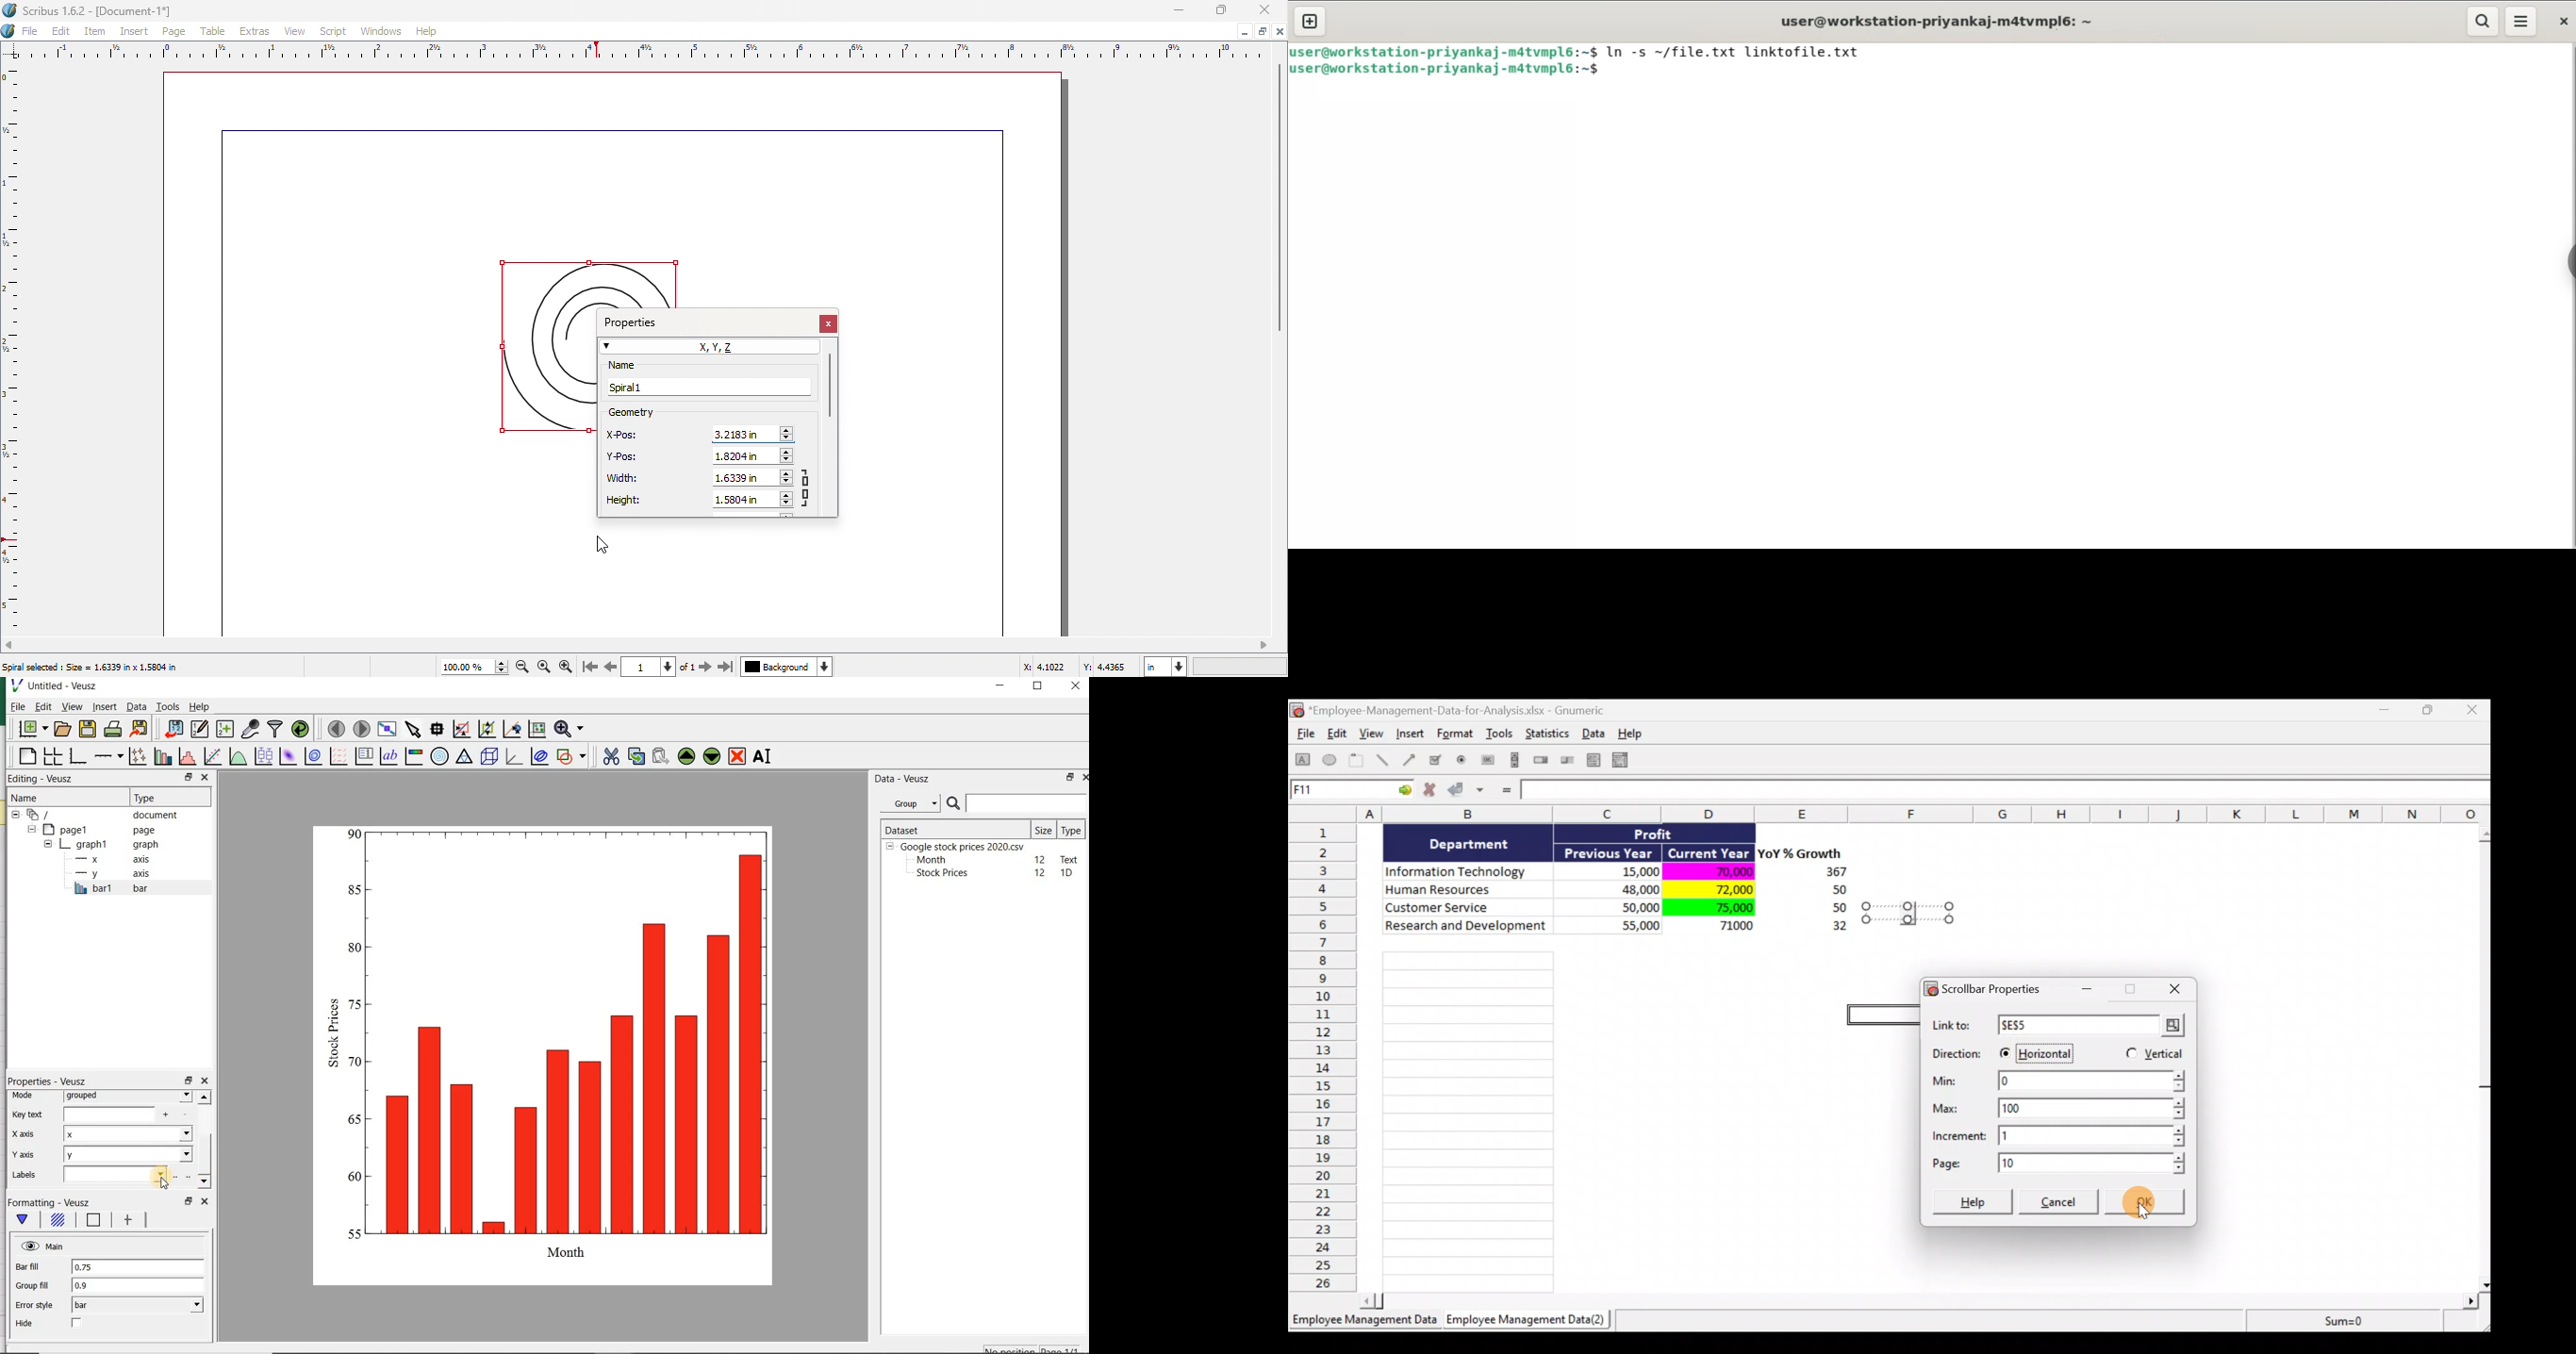 The image size is (2576, 1372). Describe the element at coordinates (2150, 1210) in the screenshot. I see `Cursor` at that location.